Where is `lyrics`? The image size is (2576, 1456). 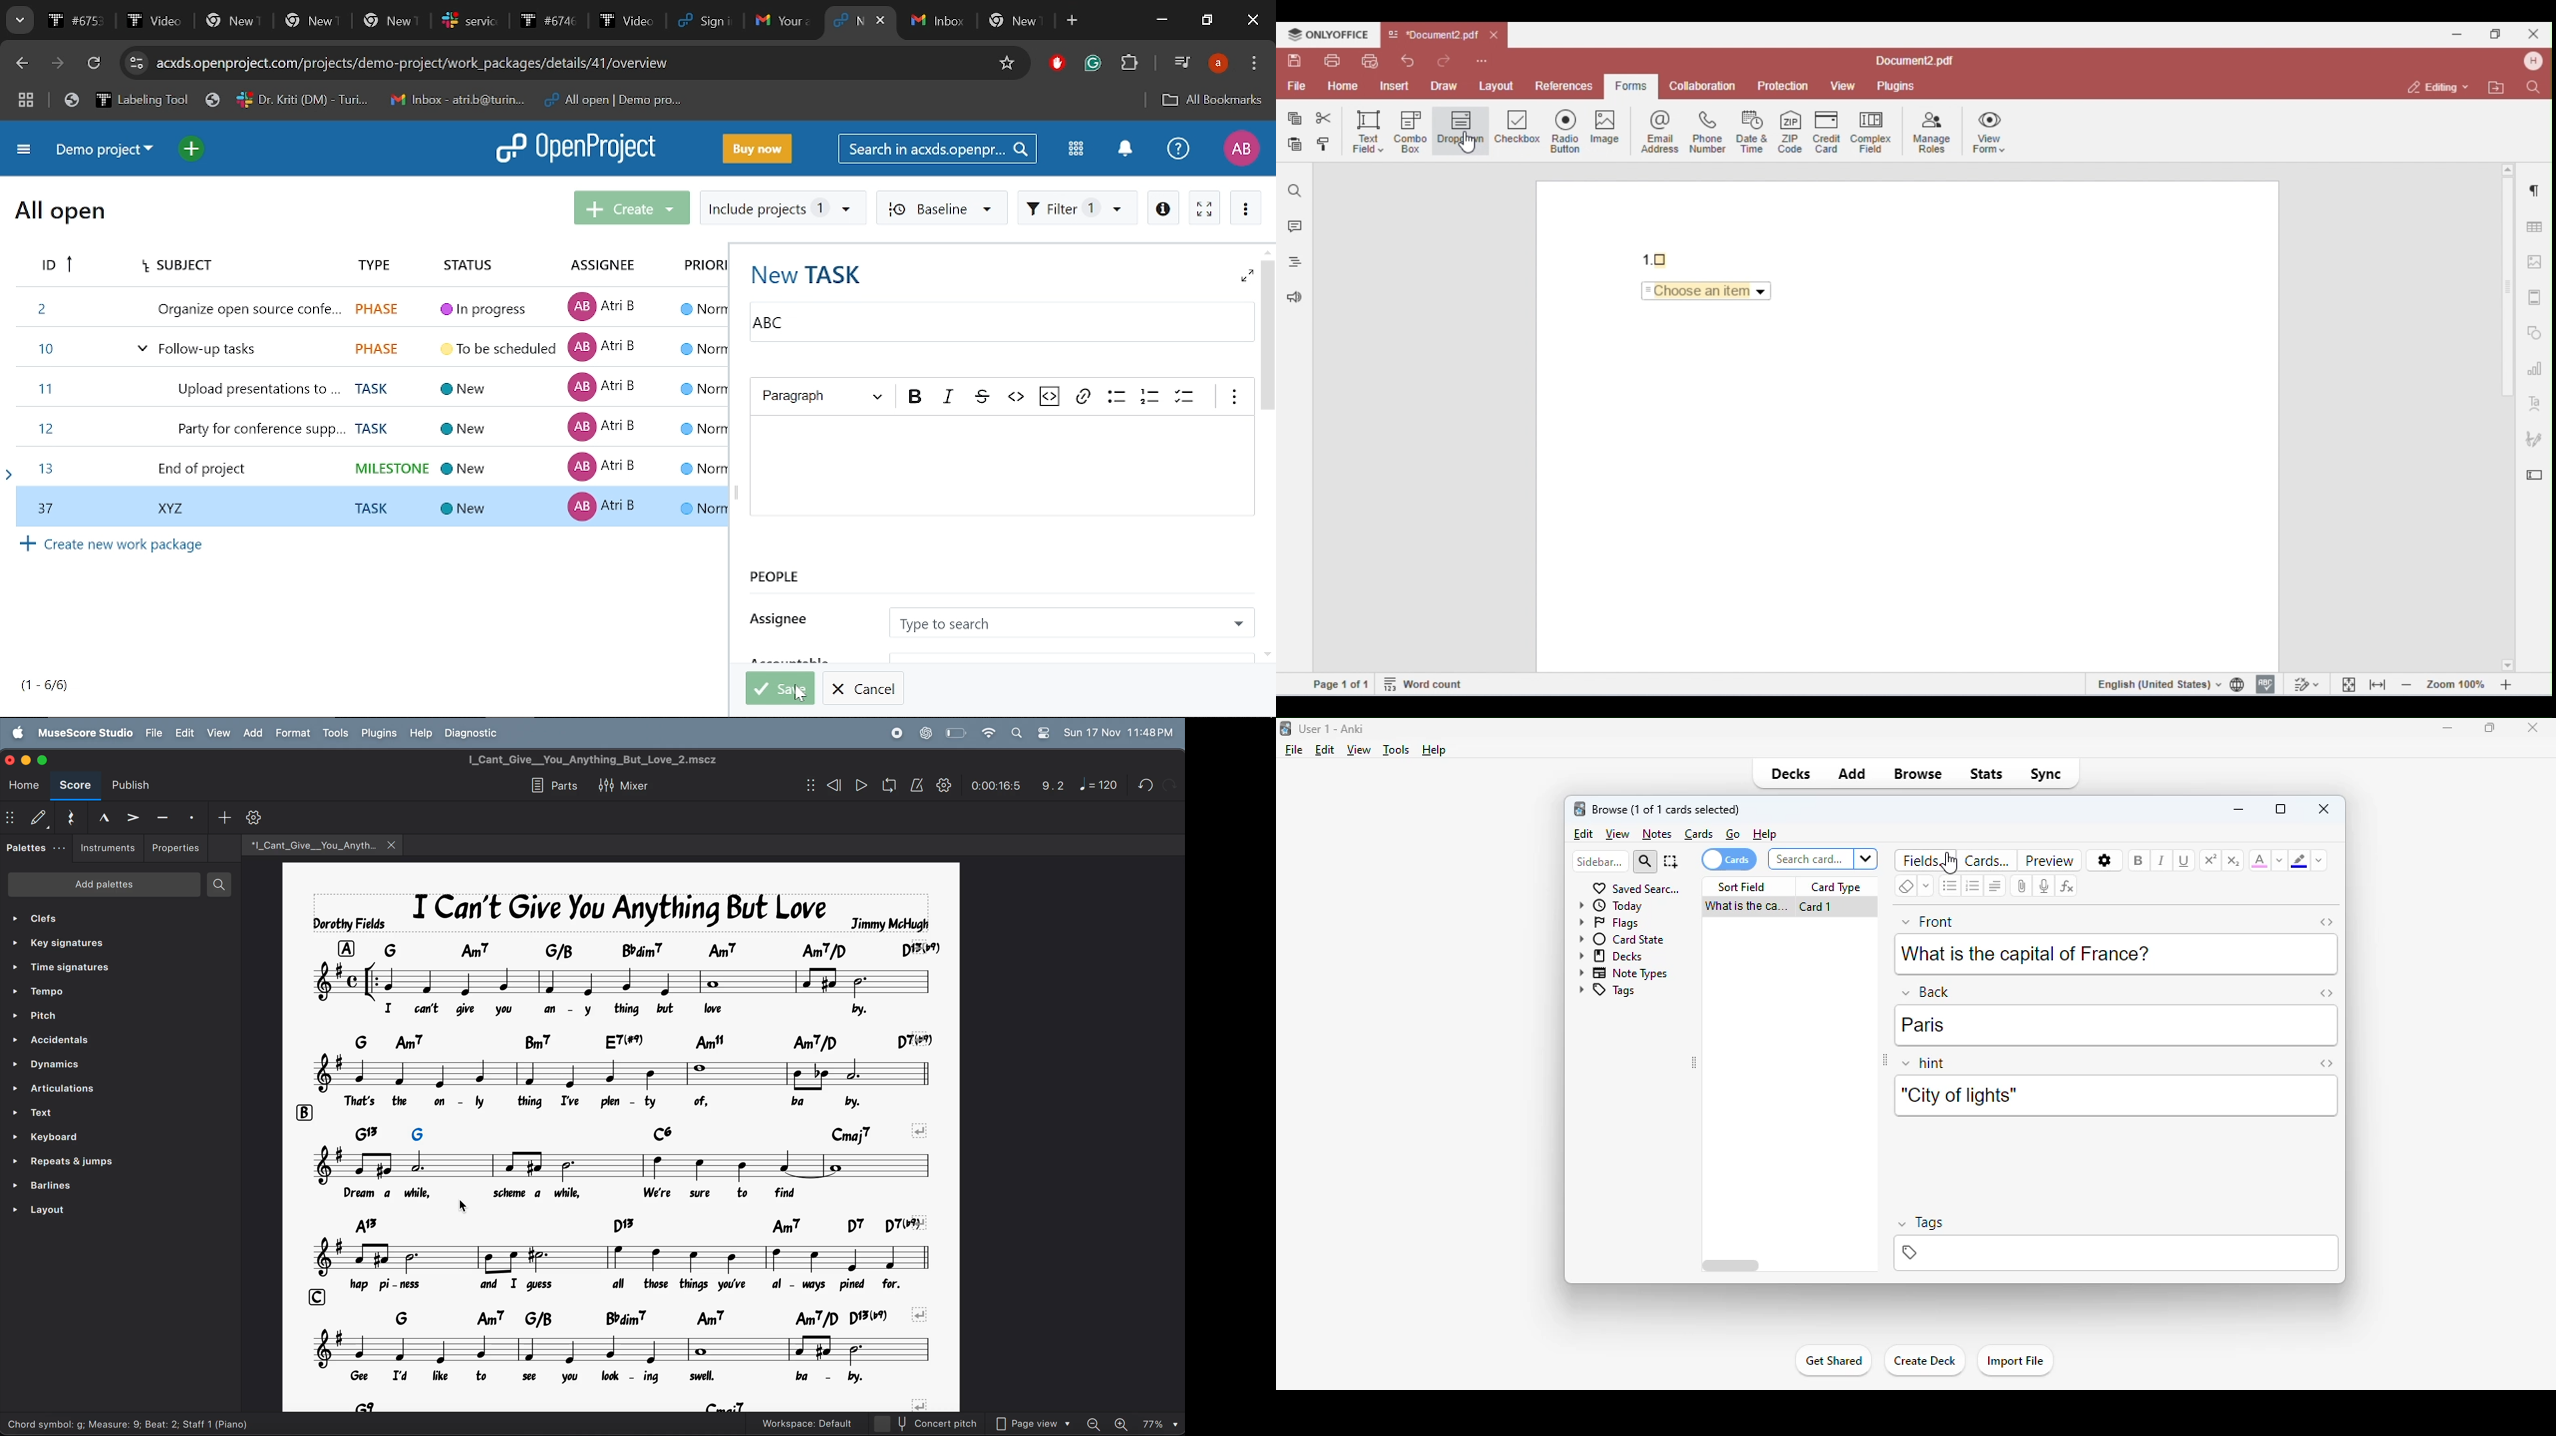 lyrics is located at coordinates (620, 1009).